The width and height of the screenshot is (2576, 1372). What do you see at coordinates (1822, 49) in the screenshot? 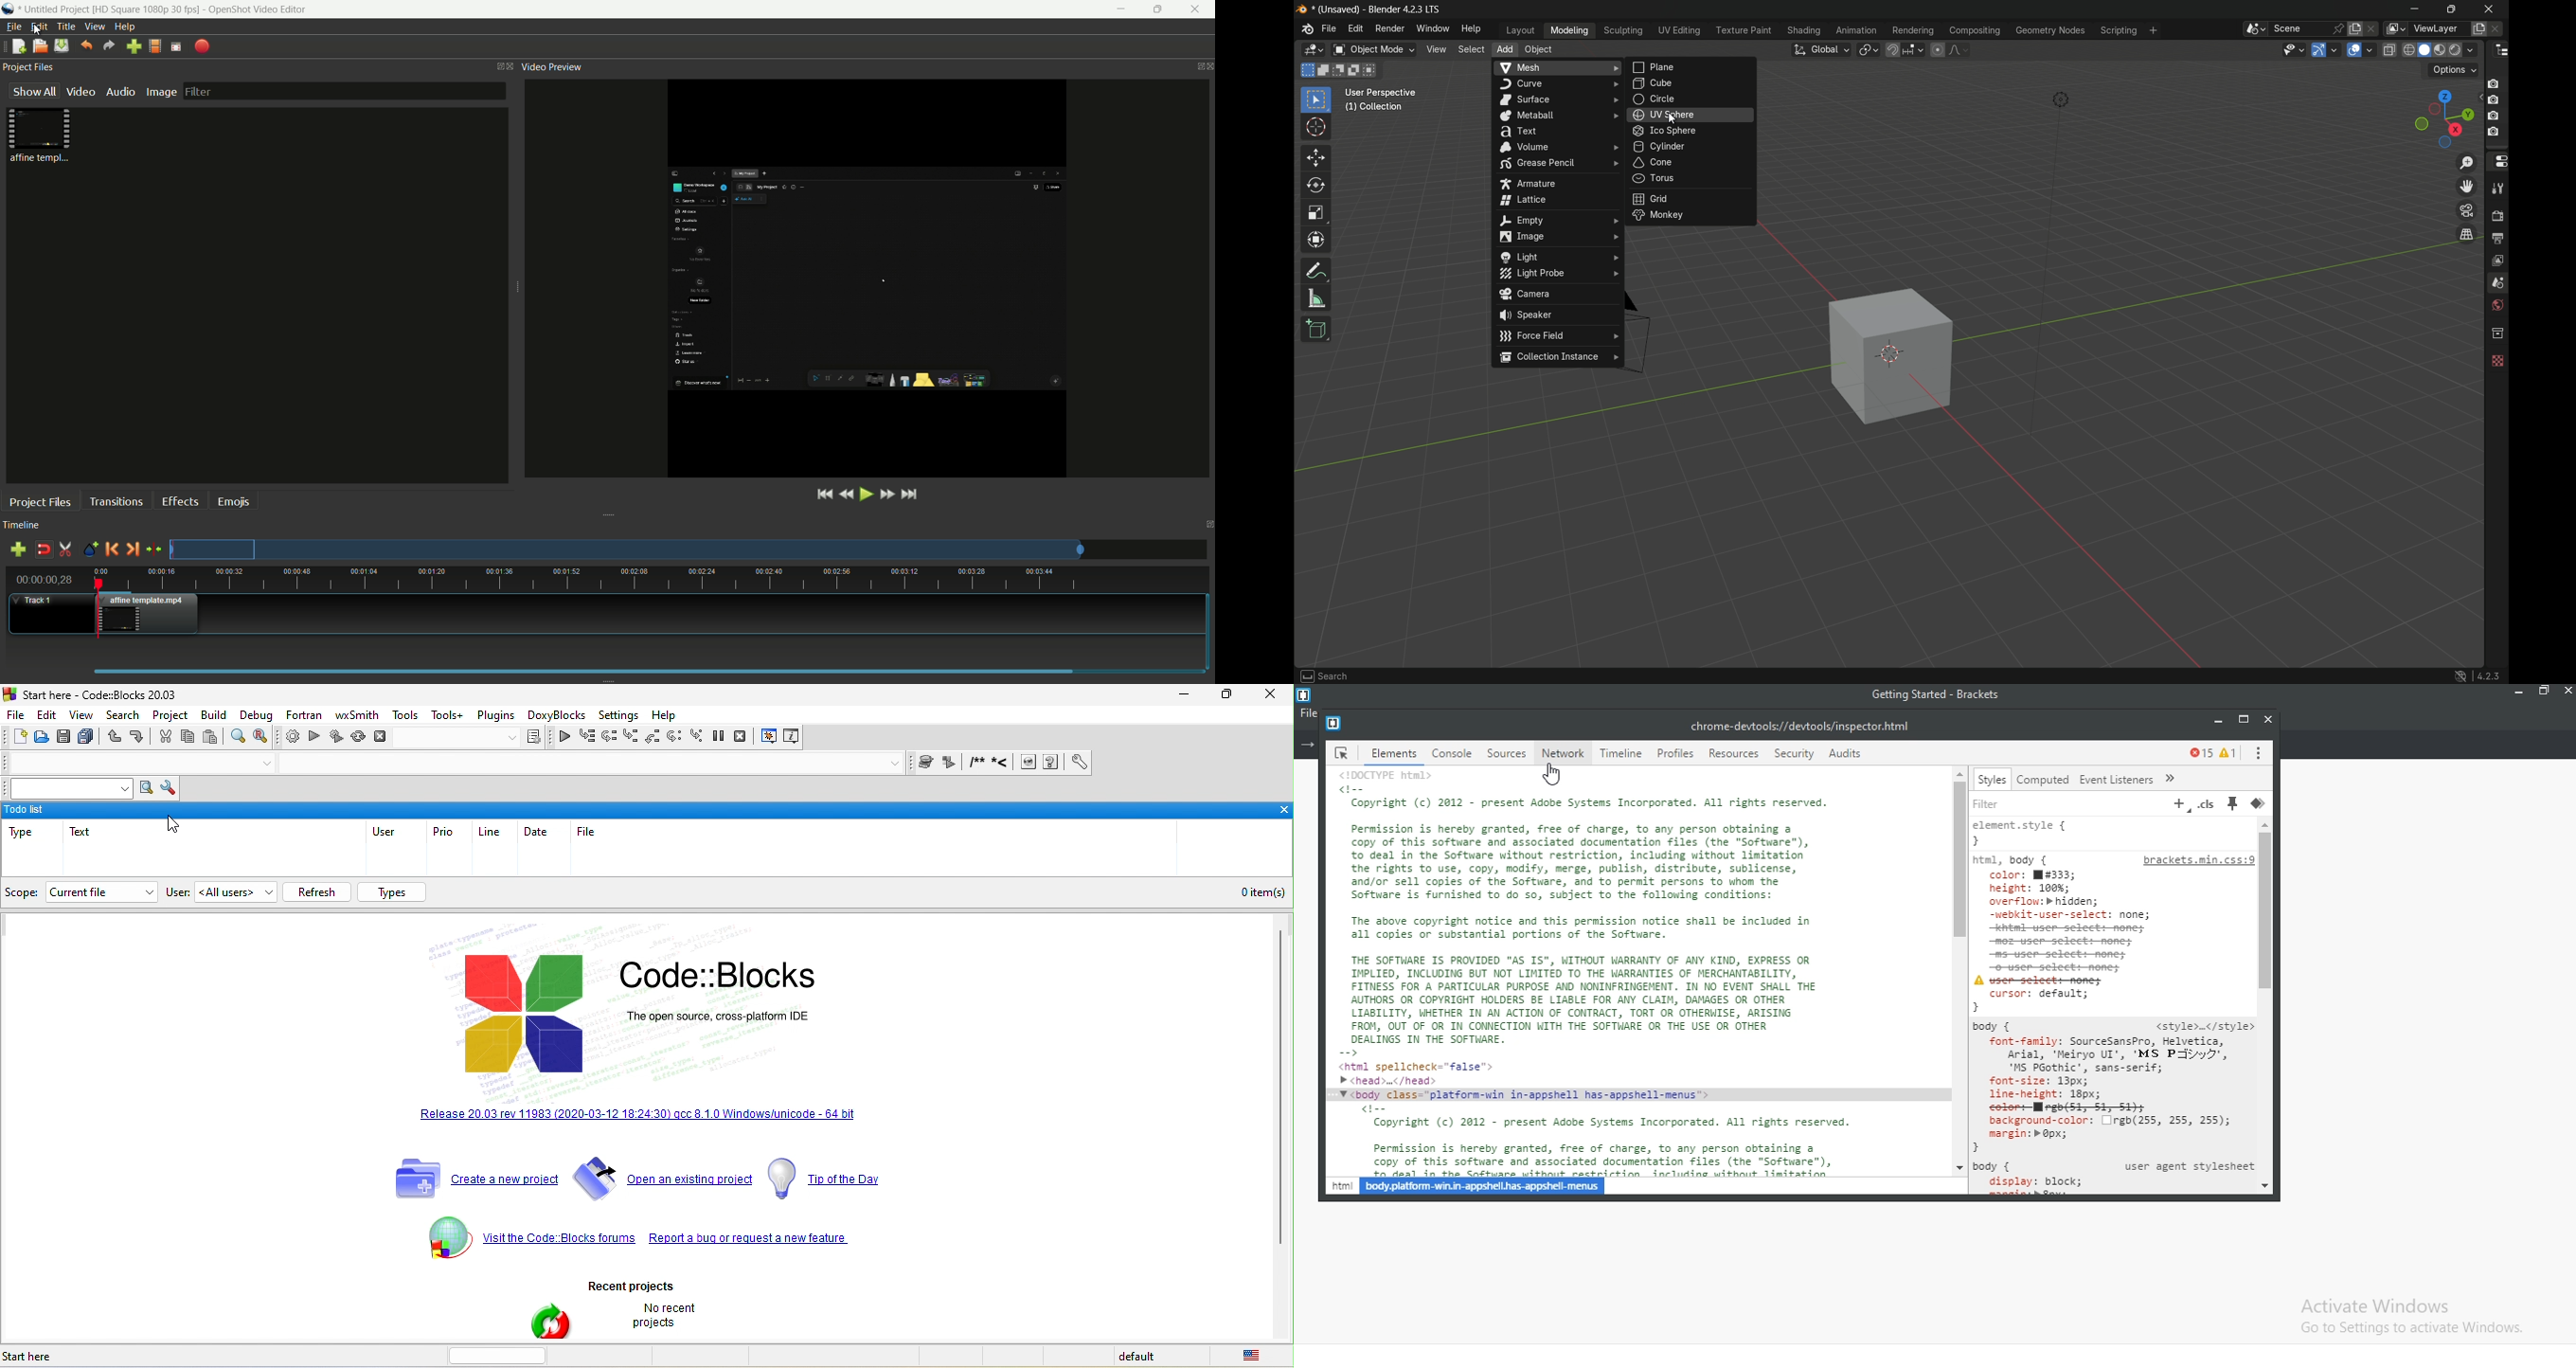
I see `transformation orientation` at bounding box center [1822, 49].